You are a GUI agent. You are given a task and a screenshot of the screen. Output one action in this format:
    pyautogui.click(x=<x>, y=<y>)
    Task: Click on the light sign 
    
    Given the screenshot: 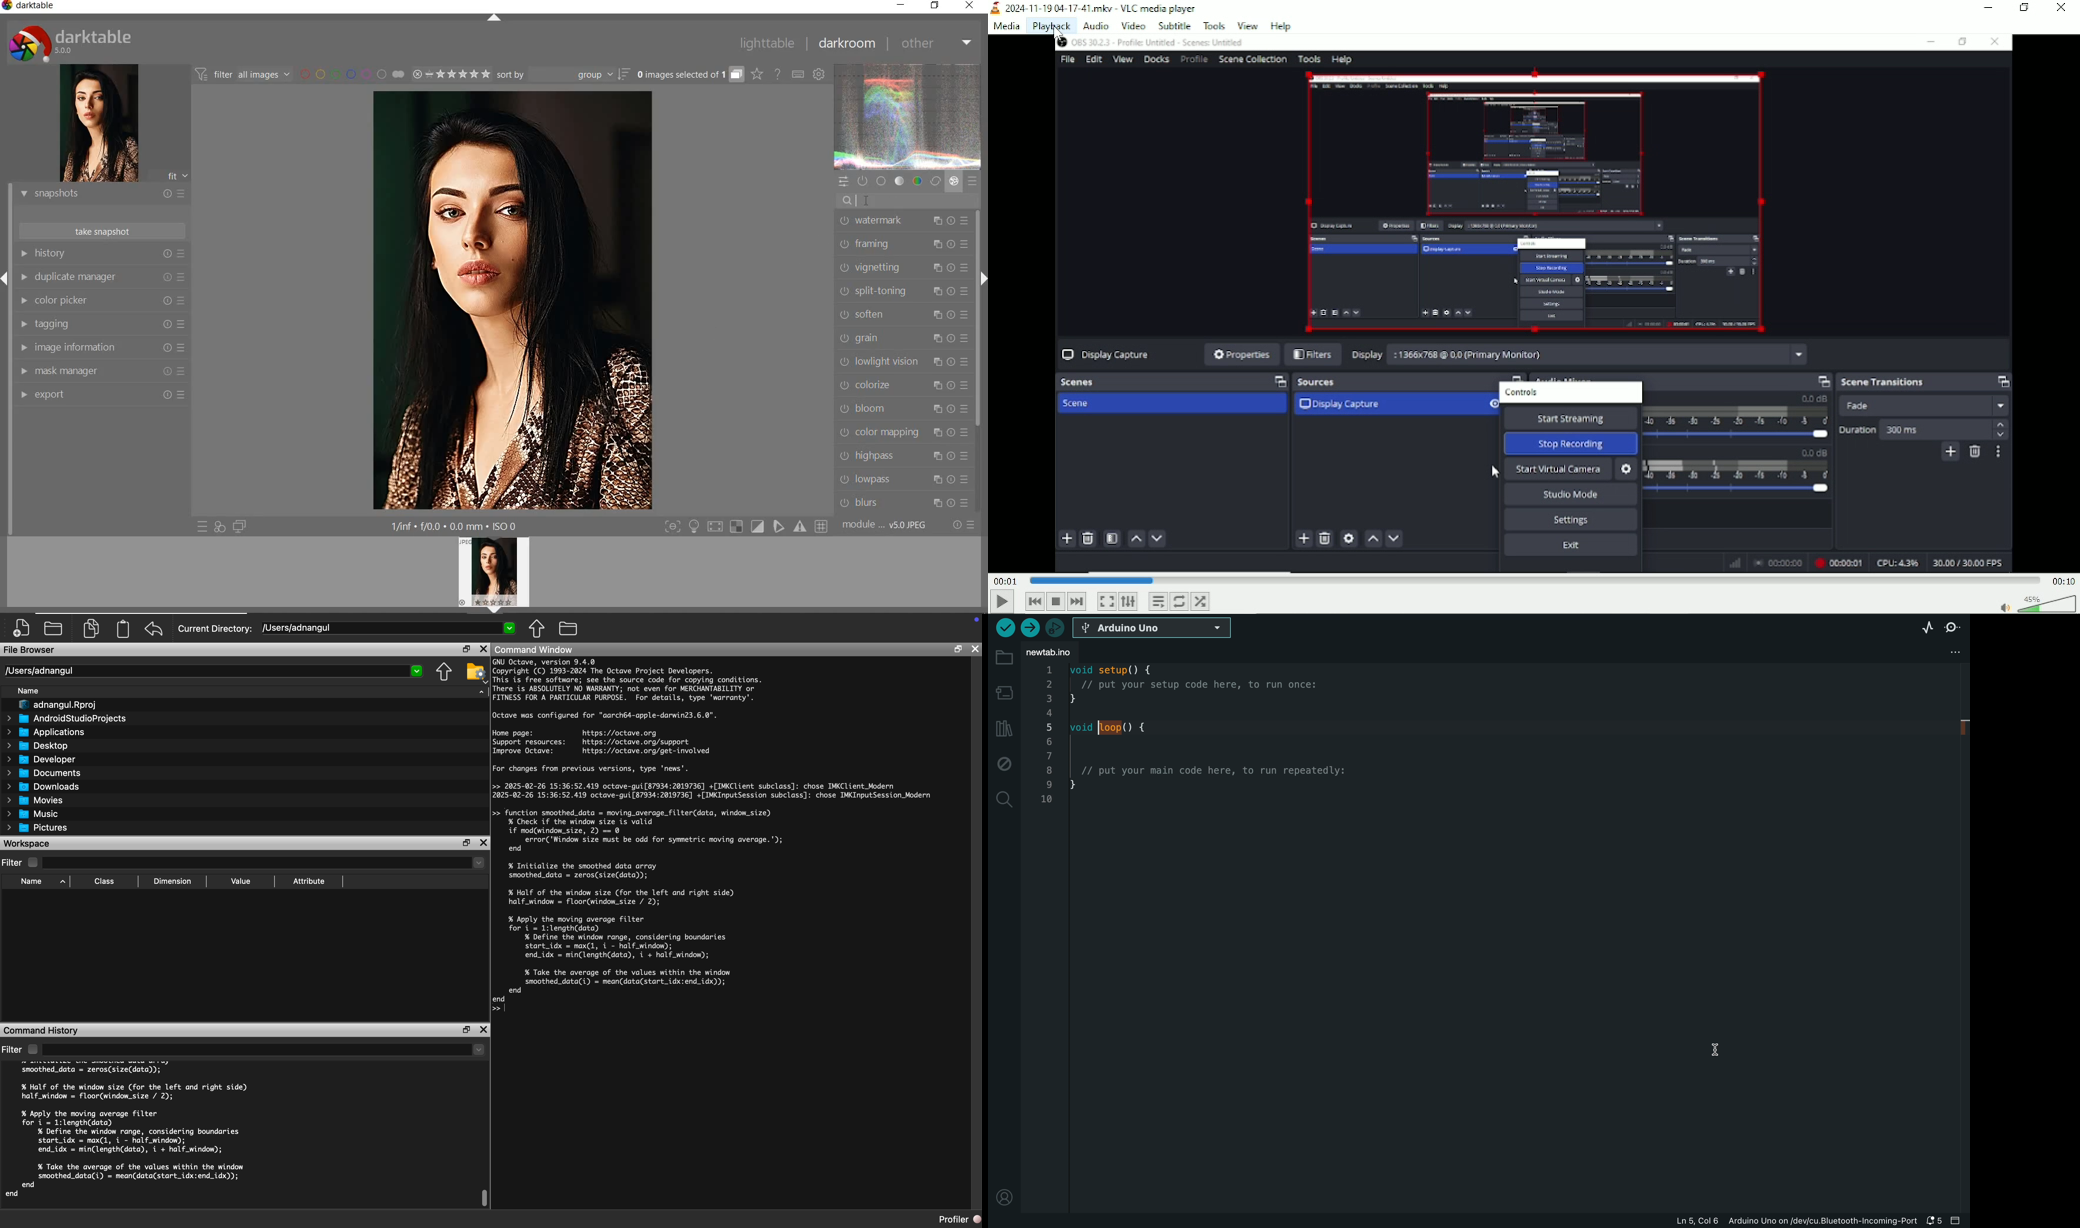 What is the action you would take?
    pyautogui.click(x=695, y=527)
    